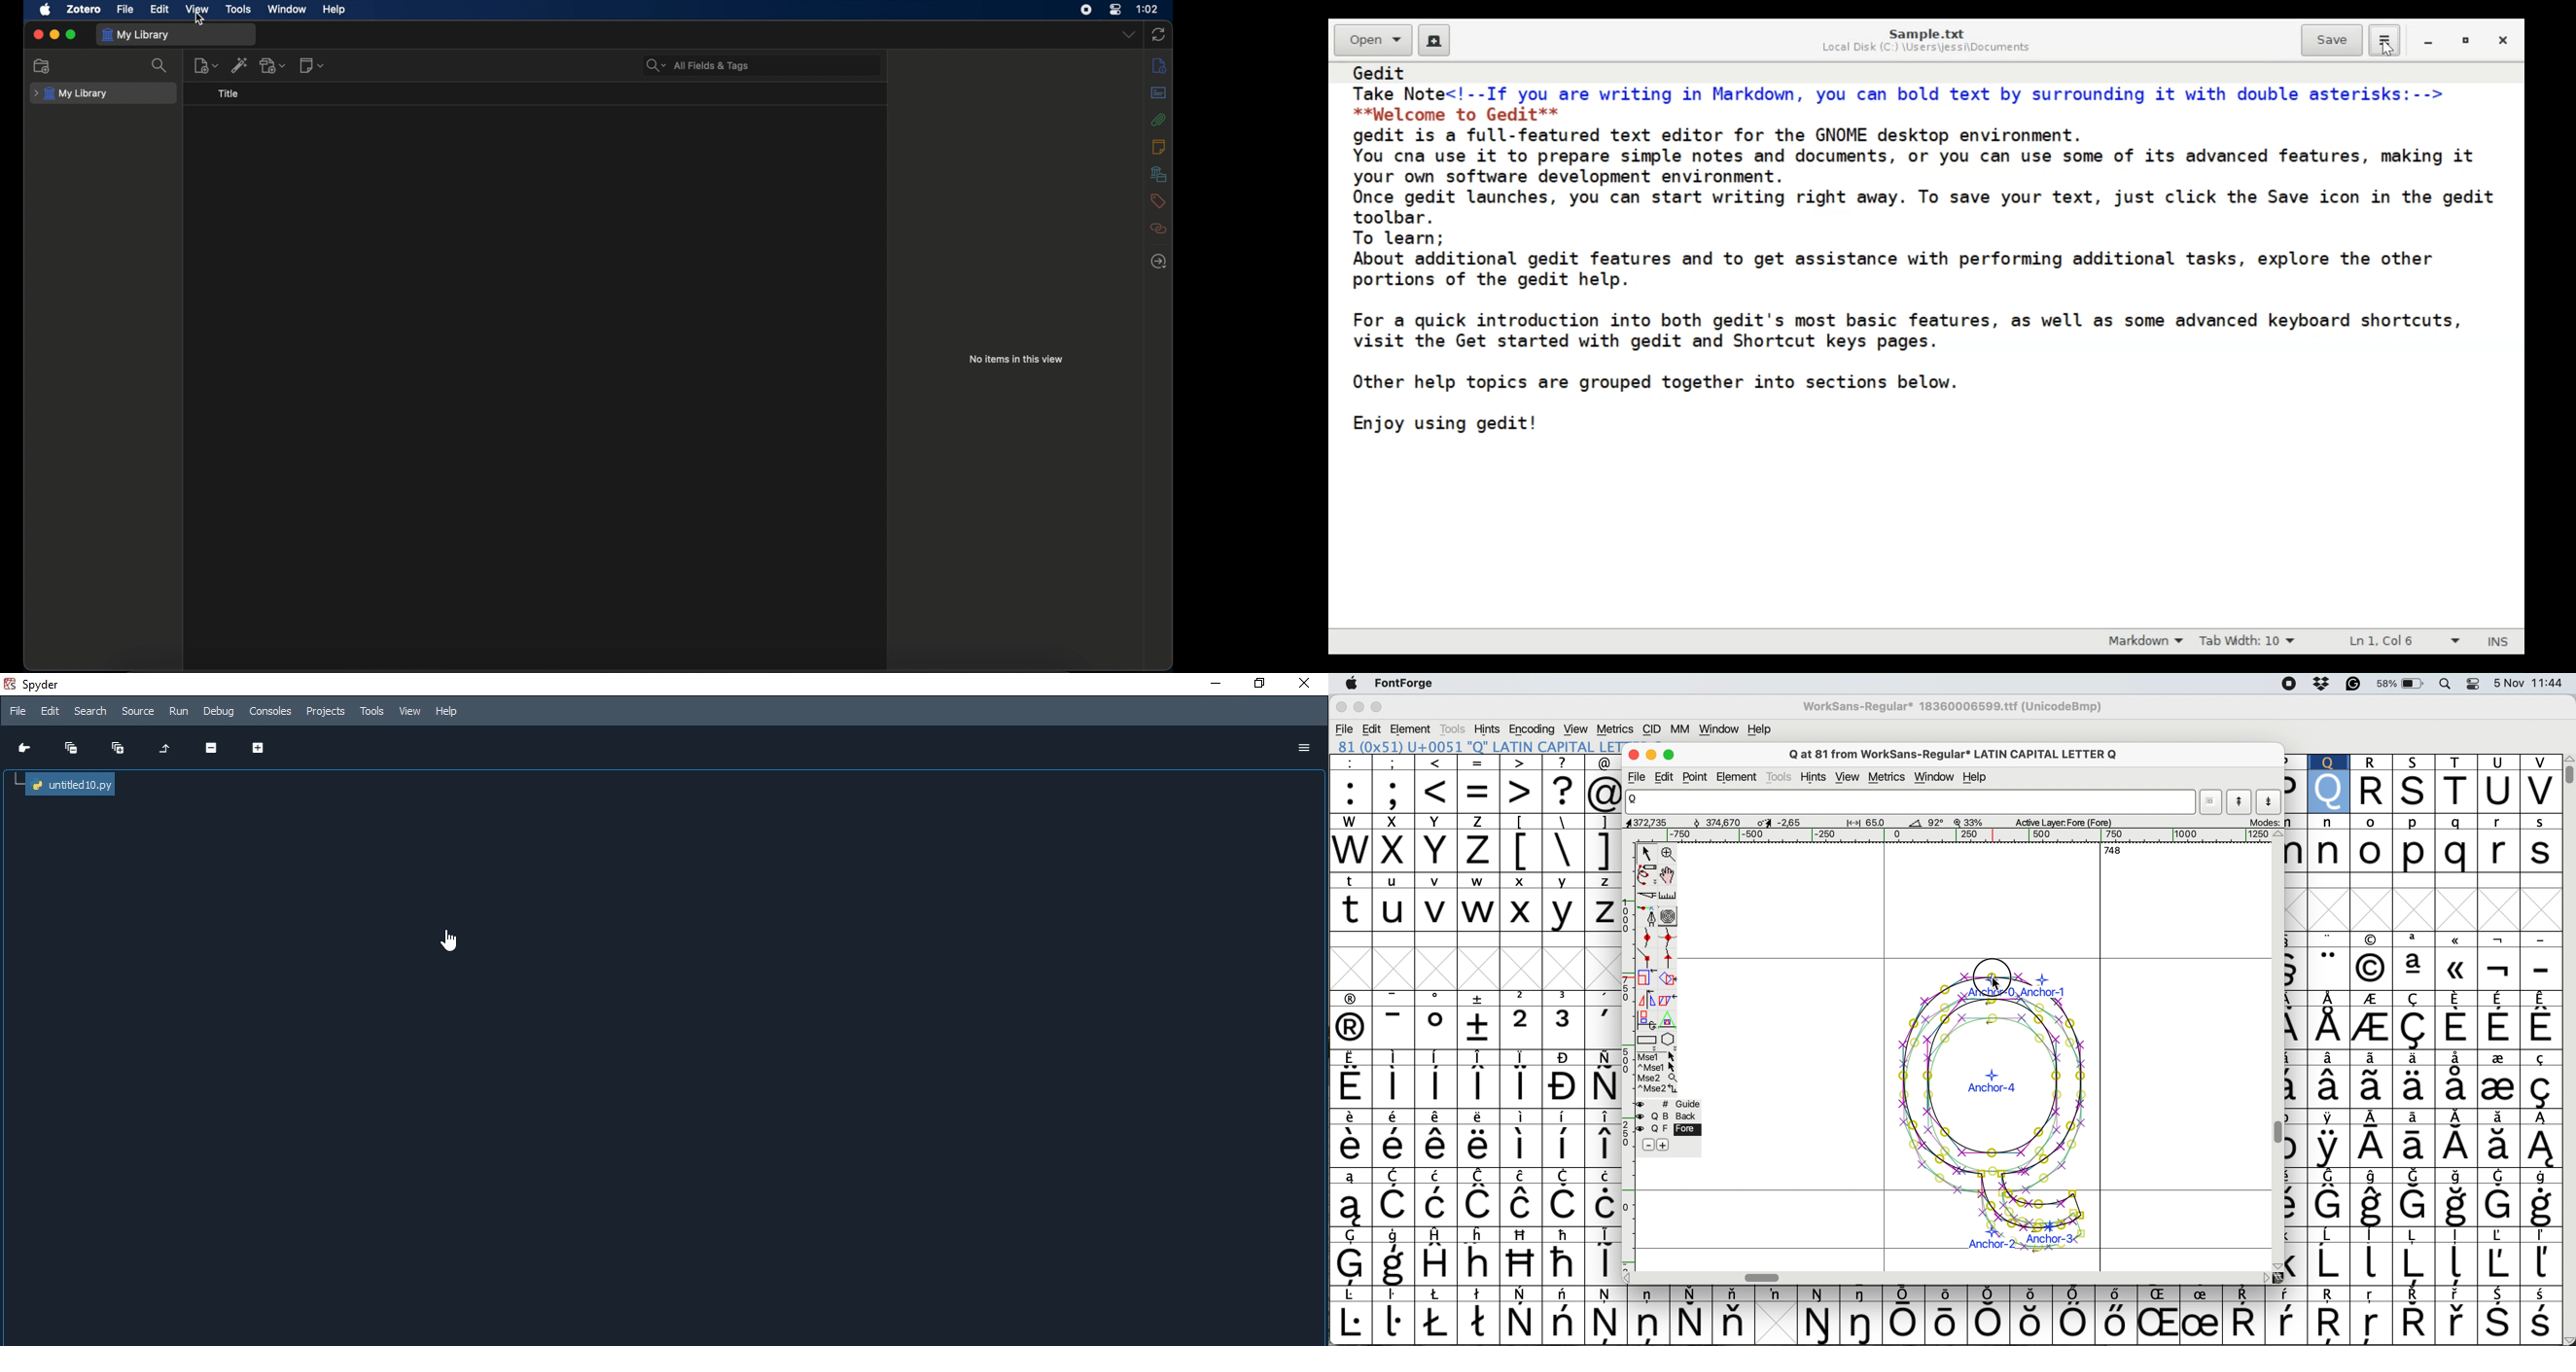  I want to click on control center, so click(1115, 9).